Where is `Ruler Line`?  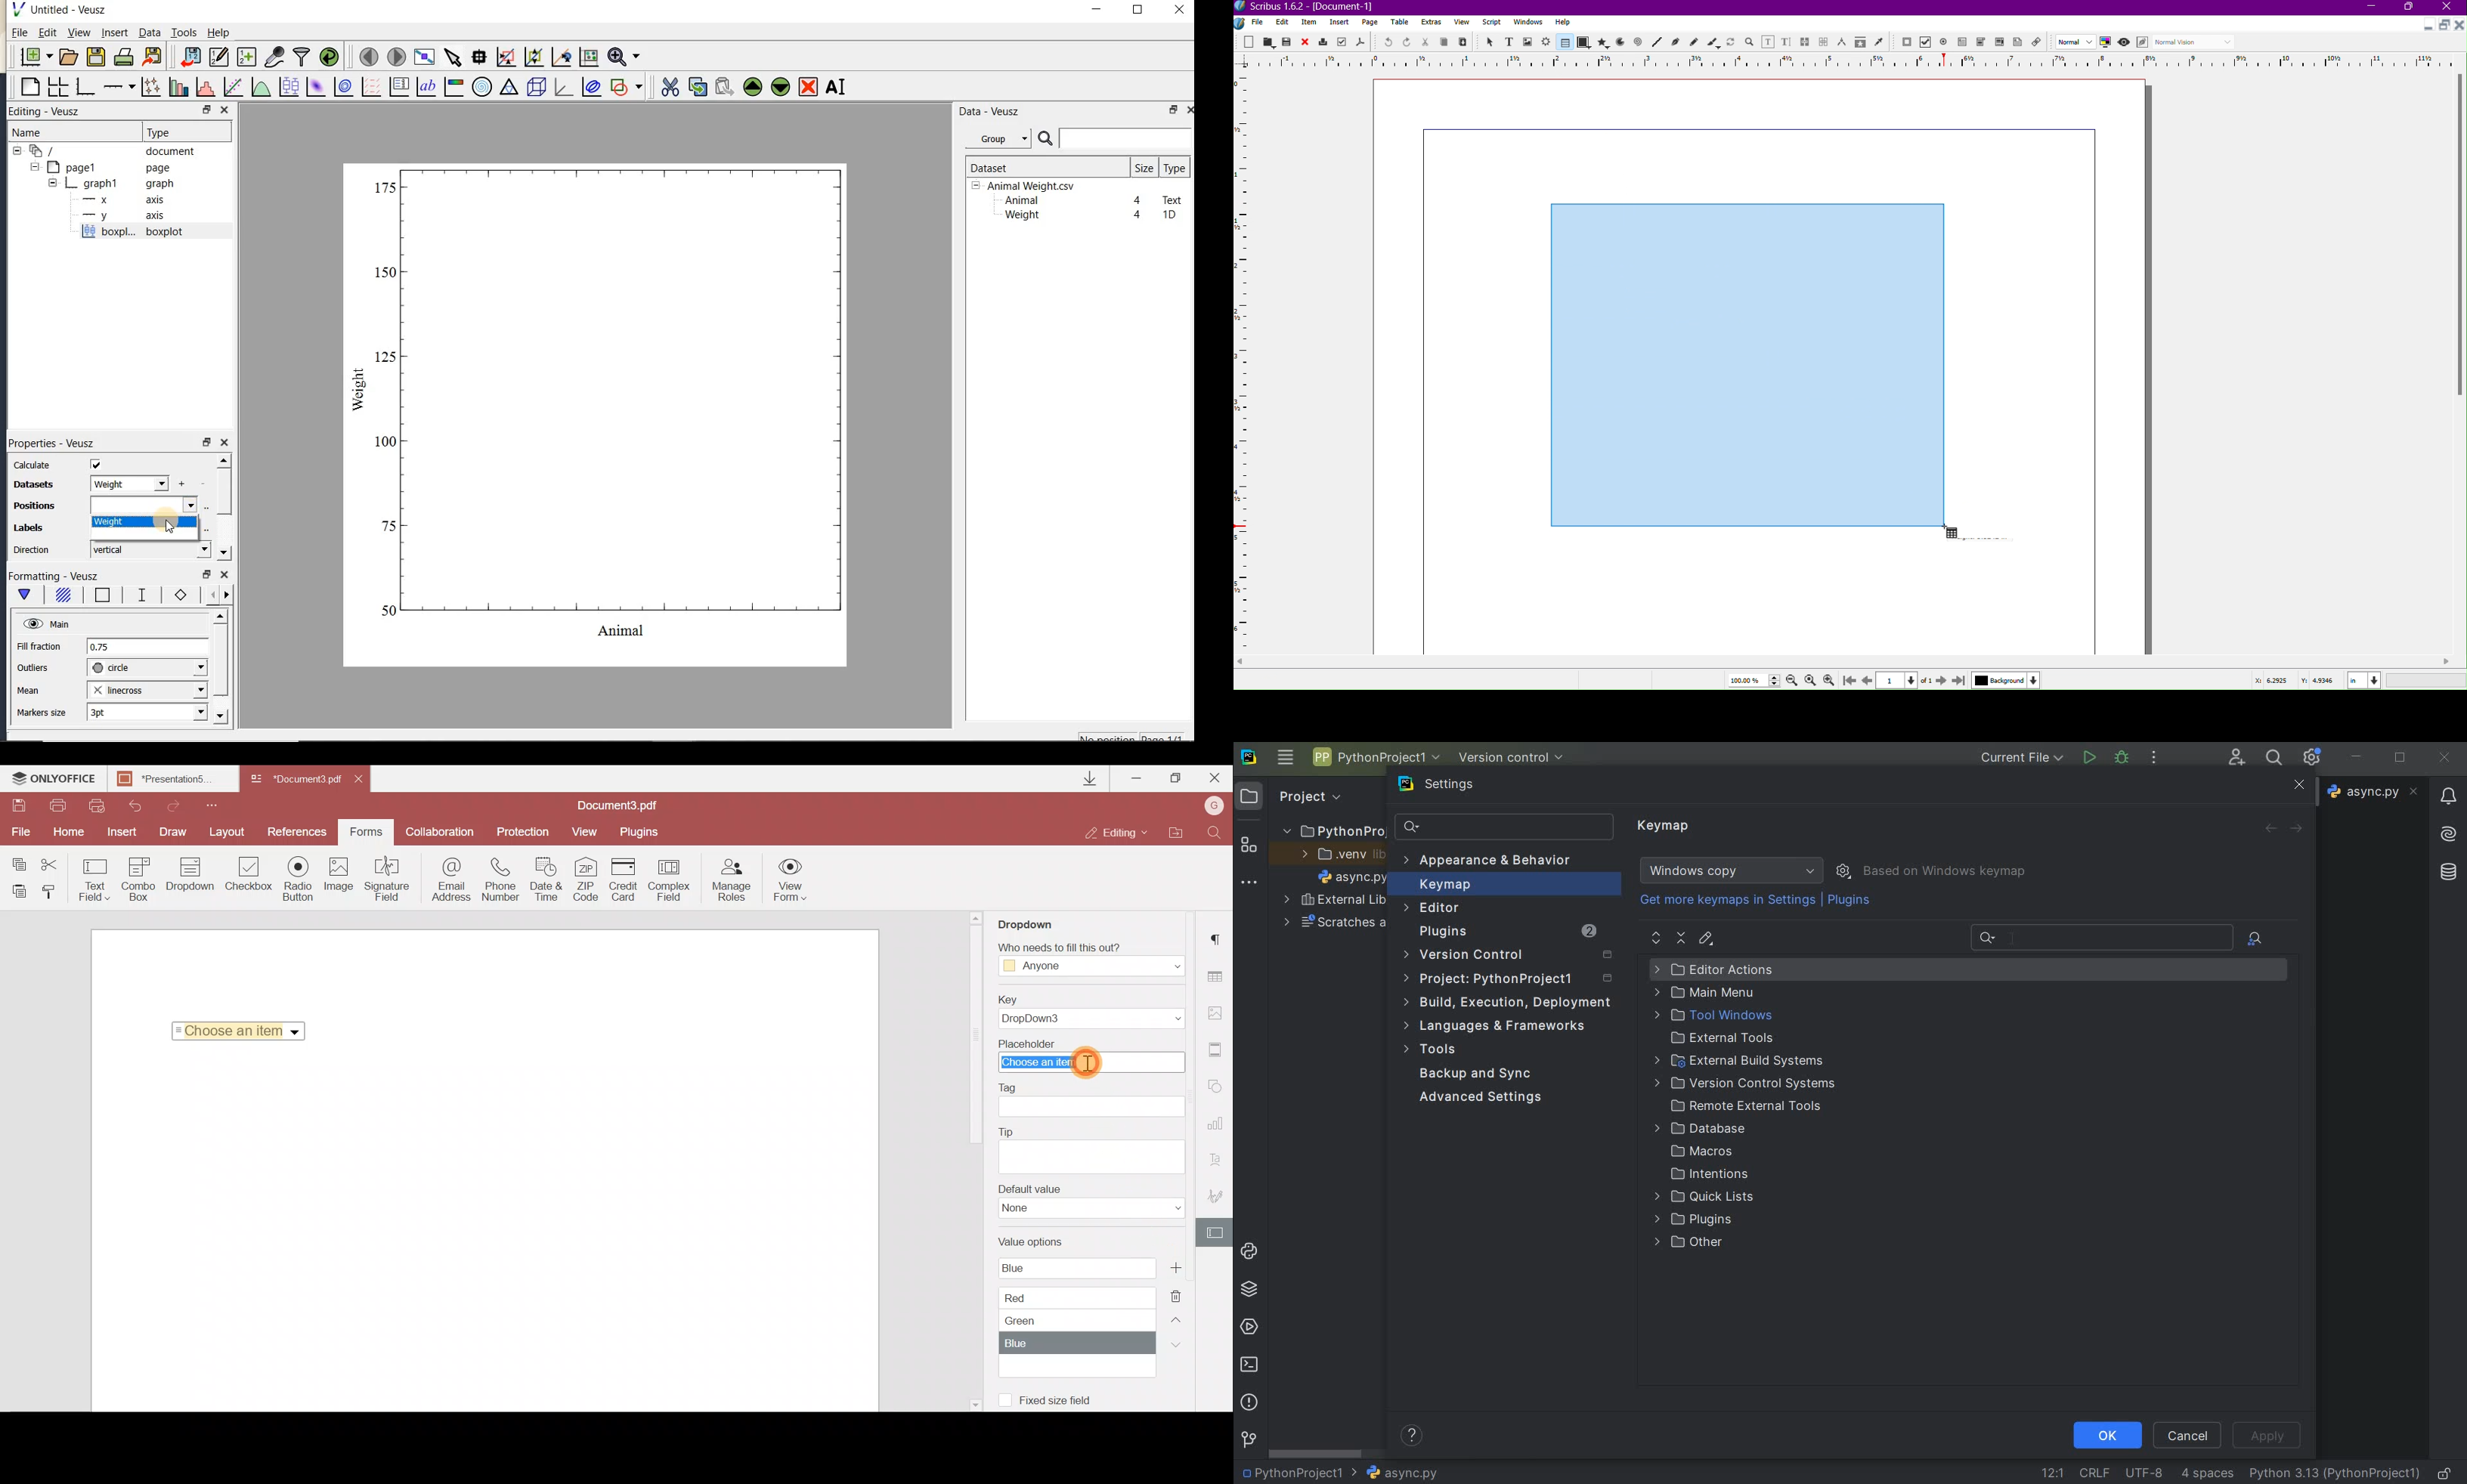 Ruler Line is located at coordinates (1248, 363).